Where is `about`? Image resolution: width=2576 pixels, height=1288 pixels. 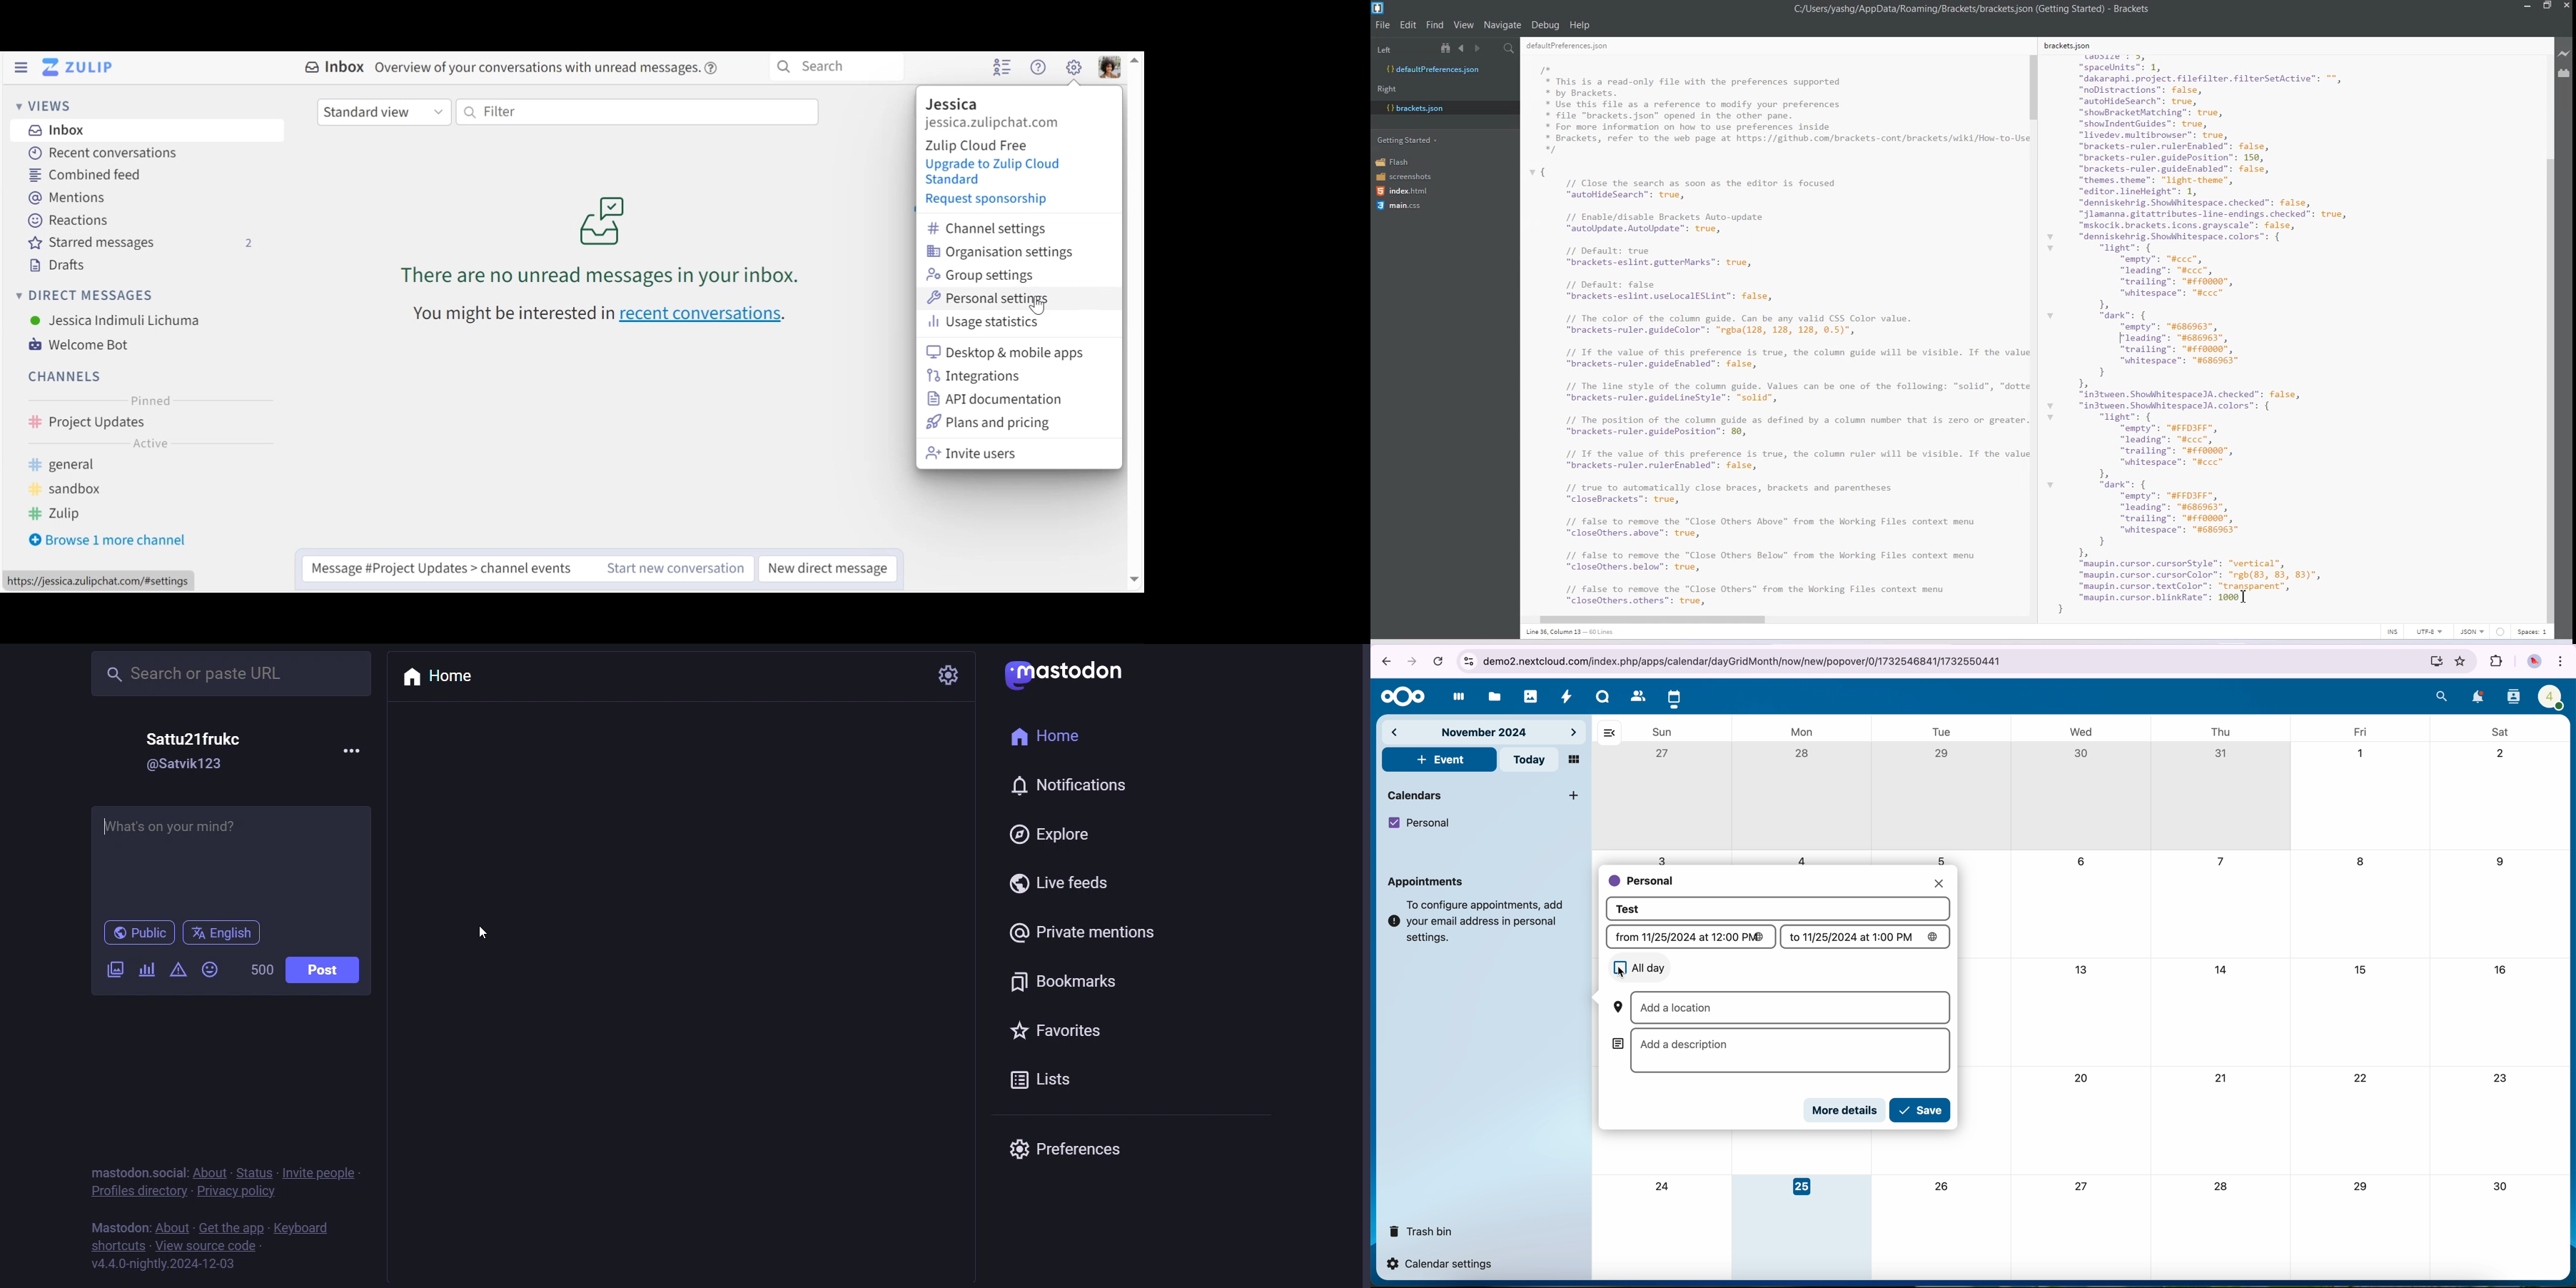
about is located at coordinates (208, 1172).